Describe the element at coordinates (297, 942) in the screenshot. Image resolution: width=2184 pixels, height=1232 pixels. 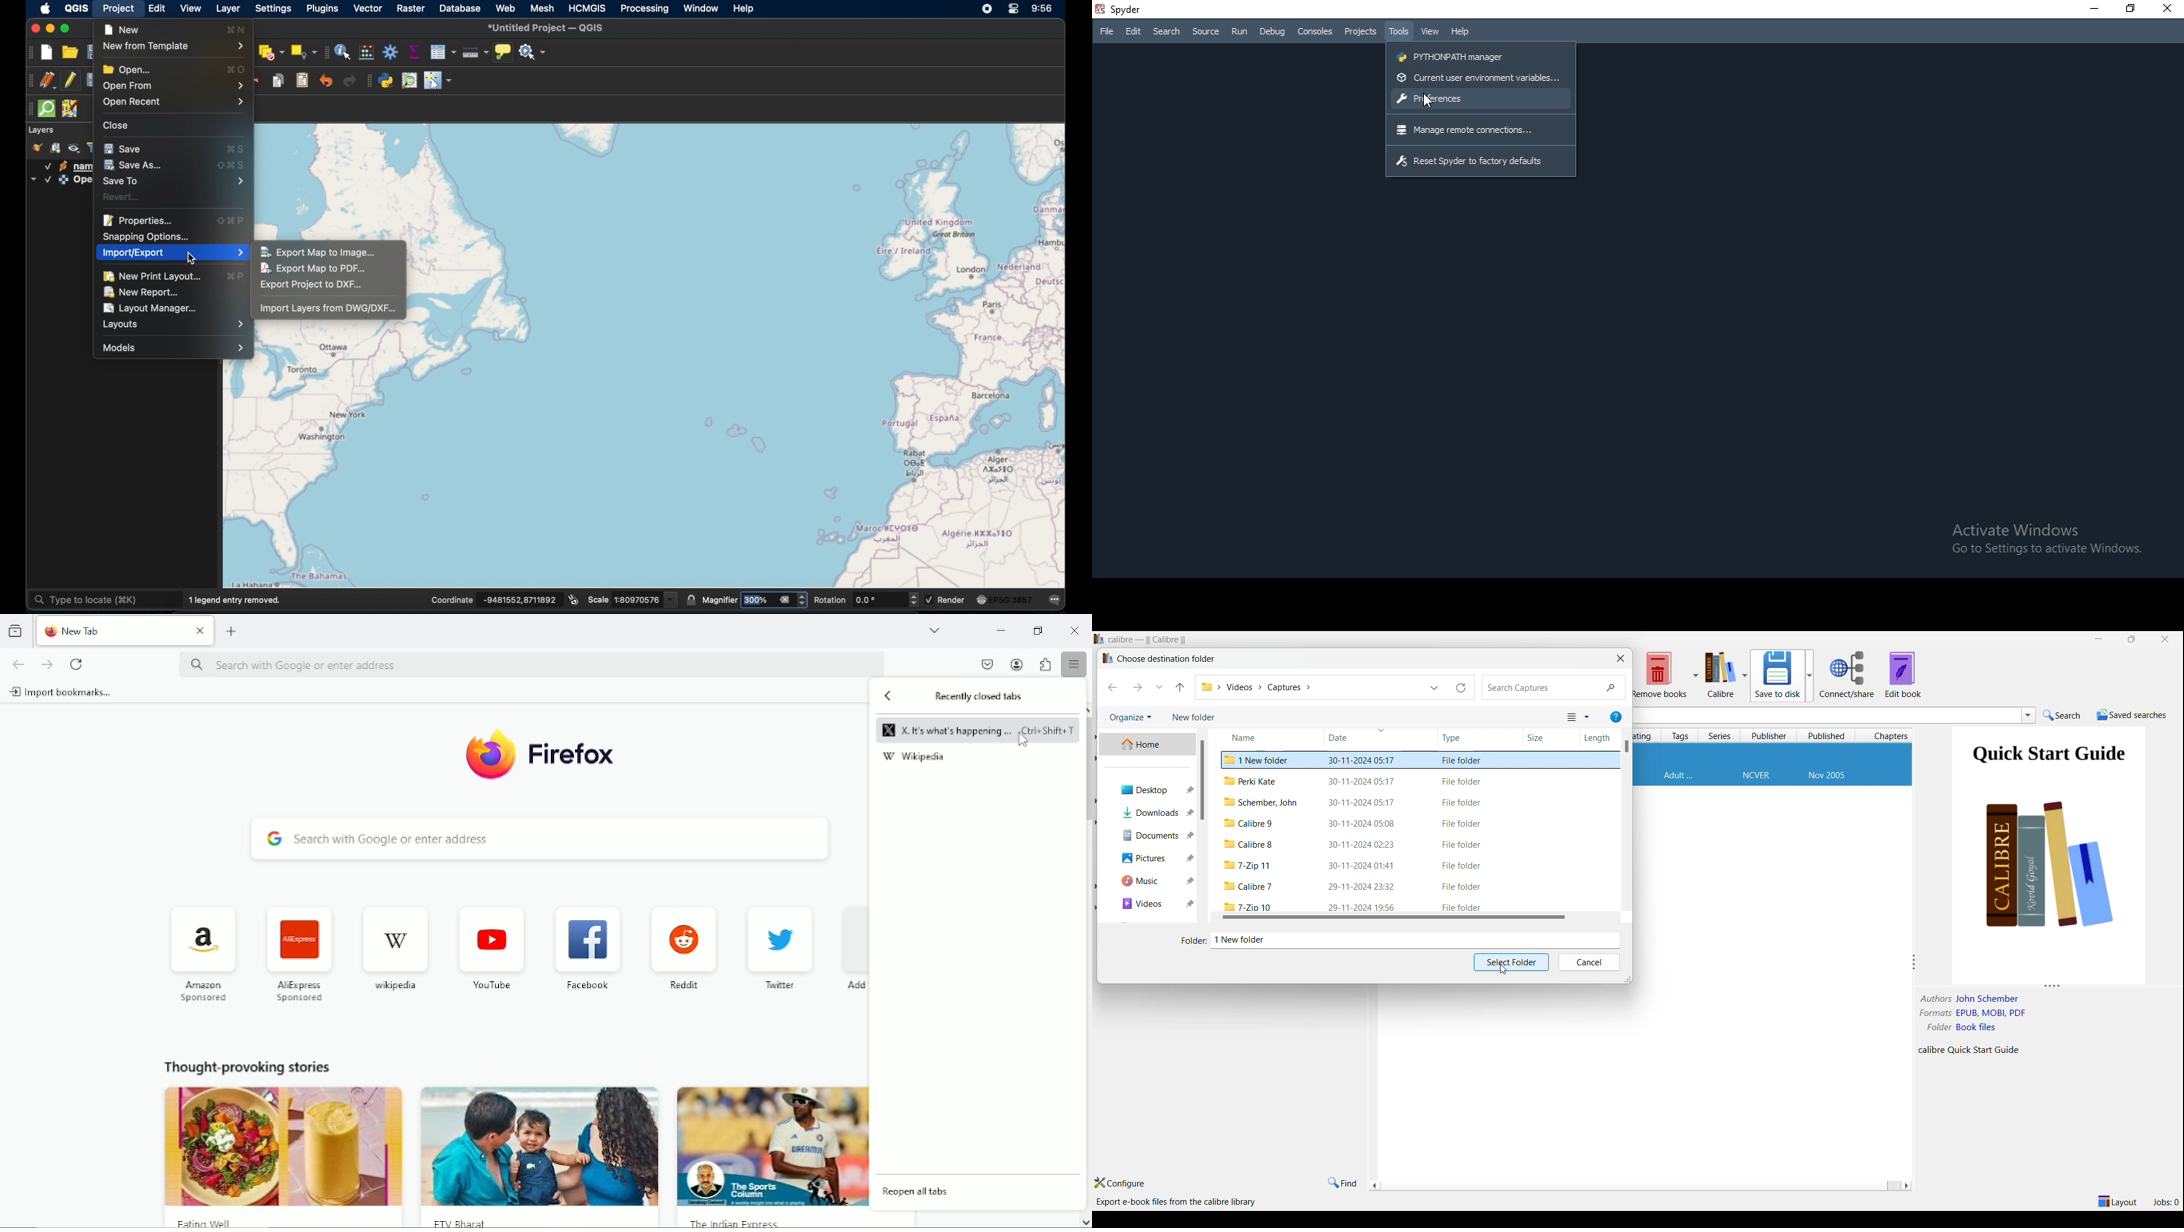
I see `icon` at that location.